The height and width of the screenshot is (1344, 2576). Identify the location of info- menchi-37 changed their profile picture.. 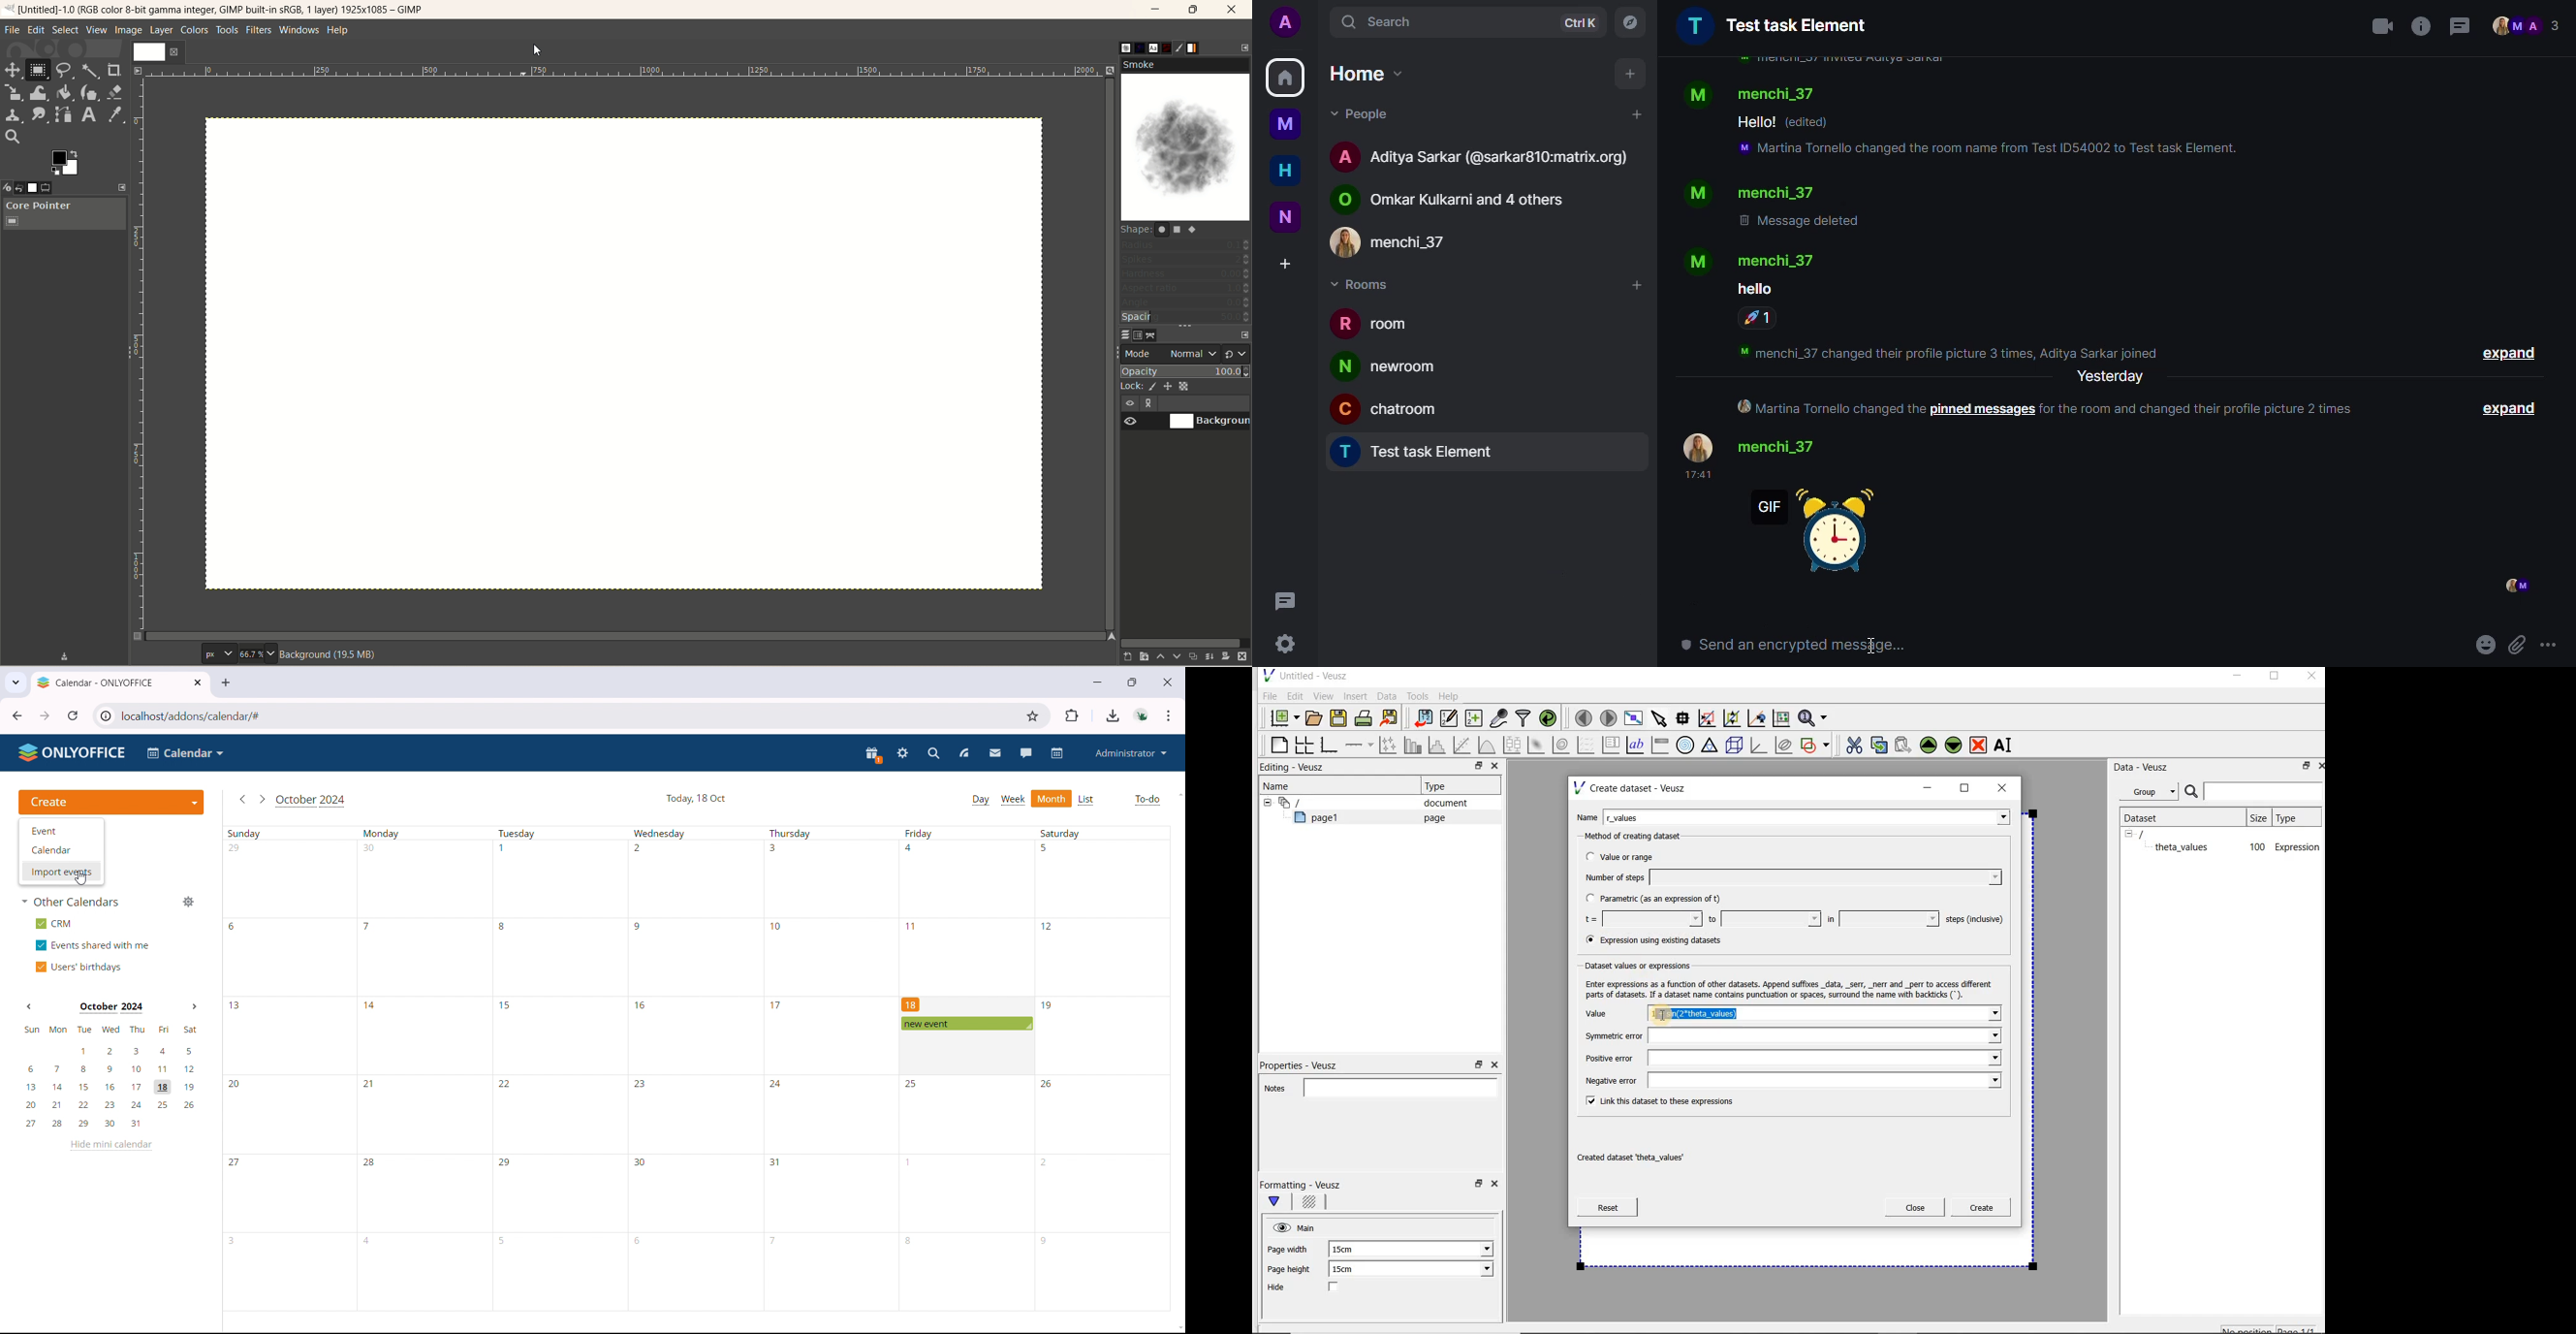
(1957, 350).